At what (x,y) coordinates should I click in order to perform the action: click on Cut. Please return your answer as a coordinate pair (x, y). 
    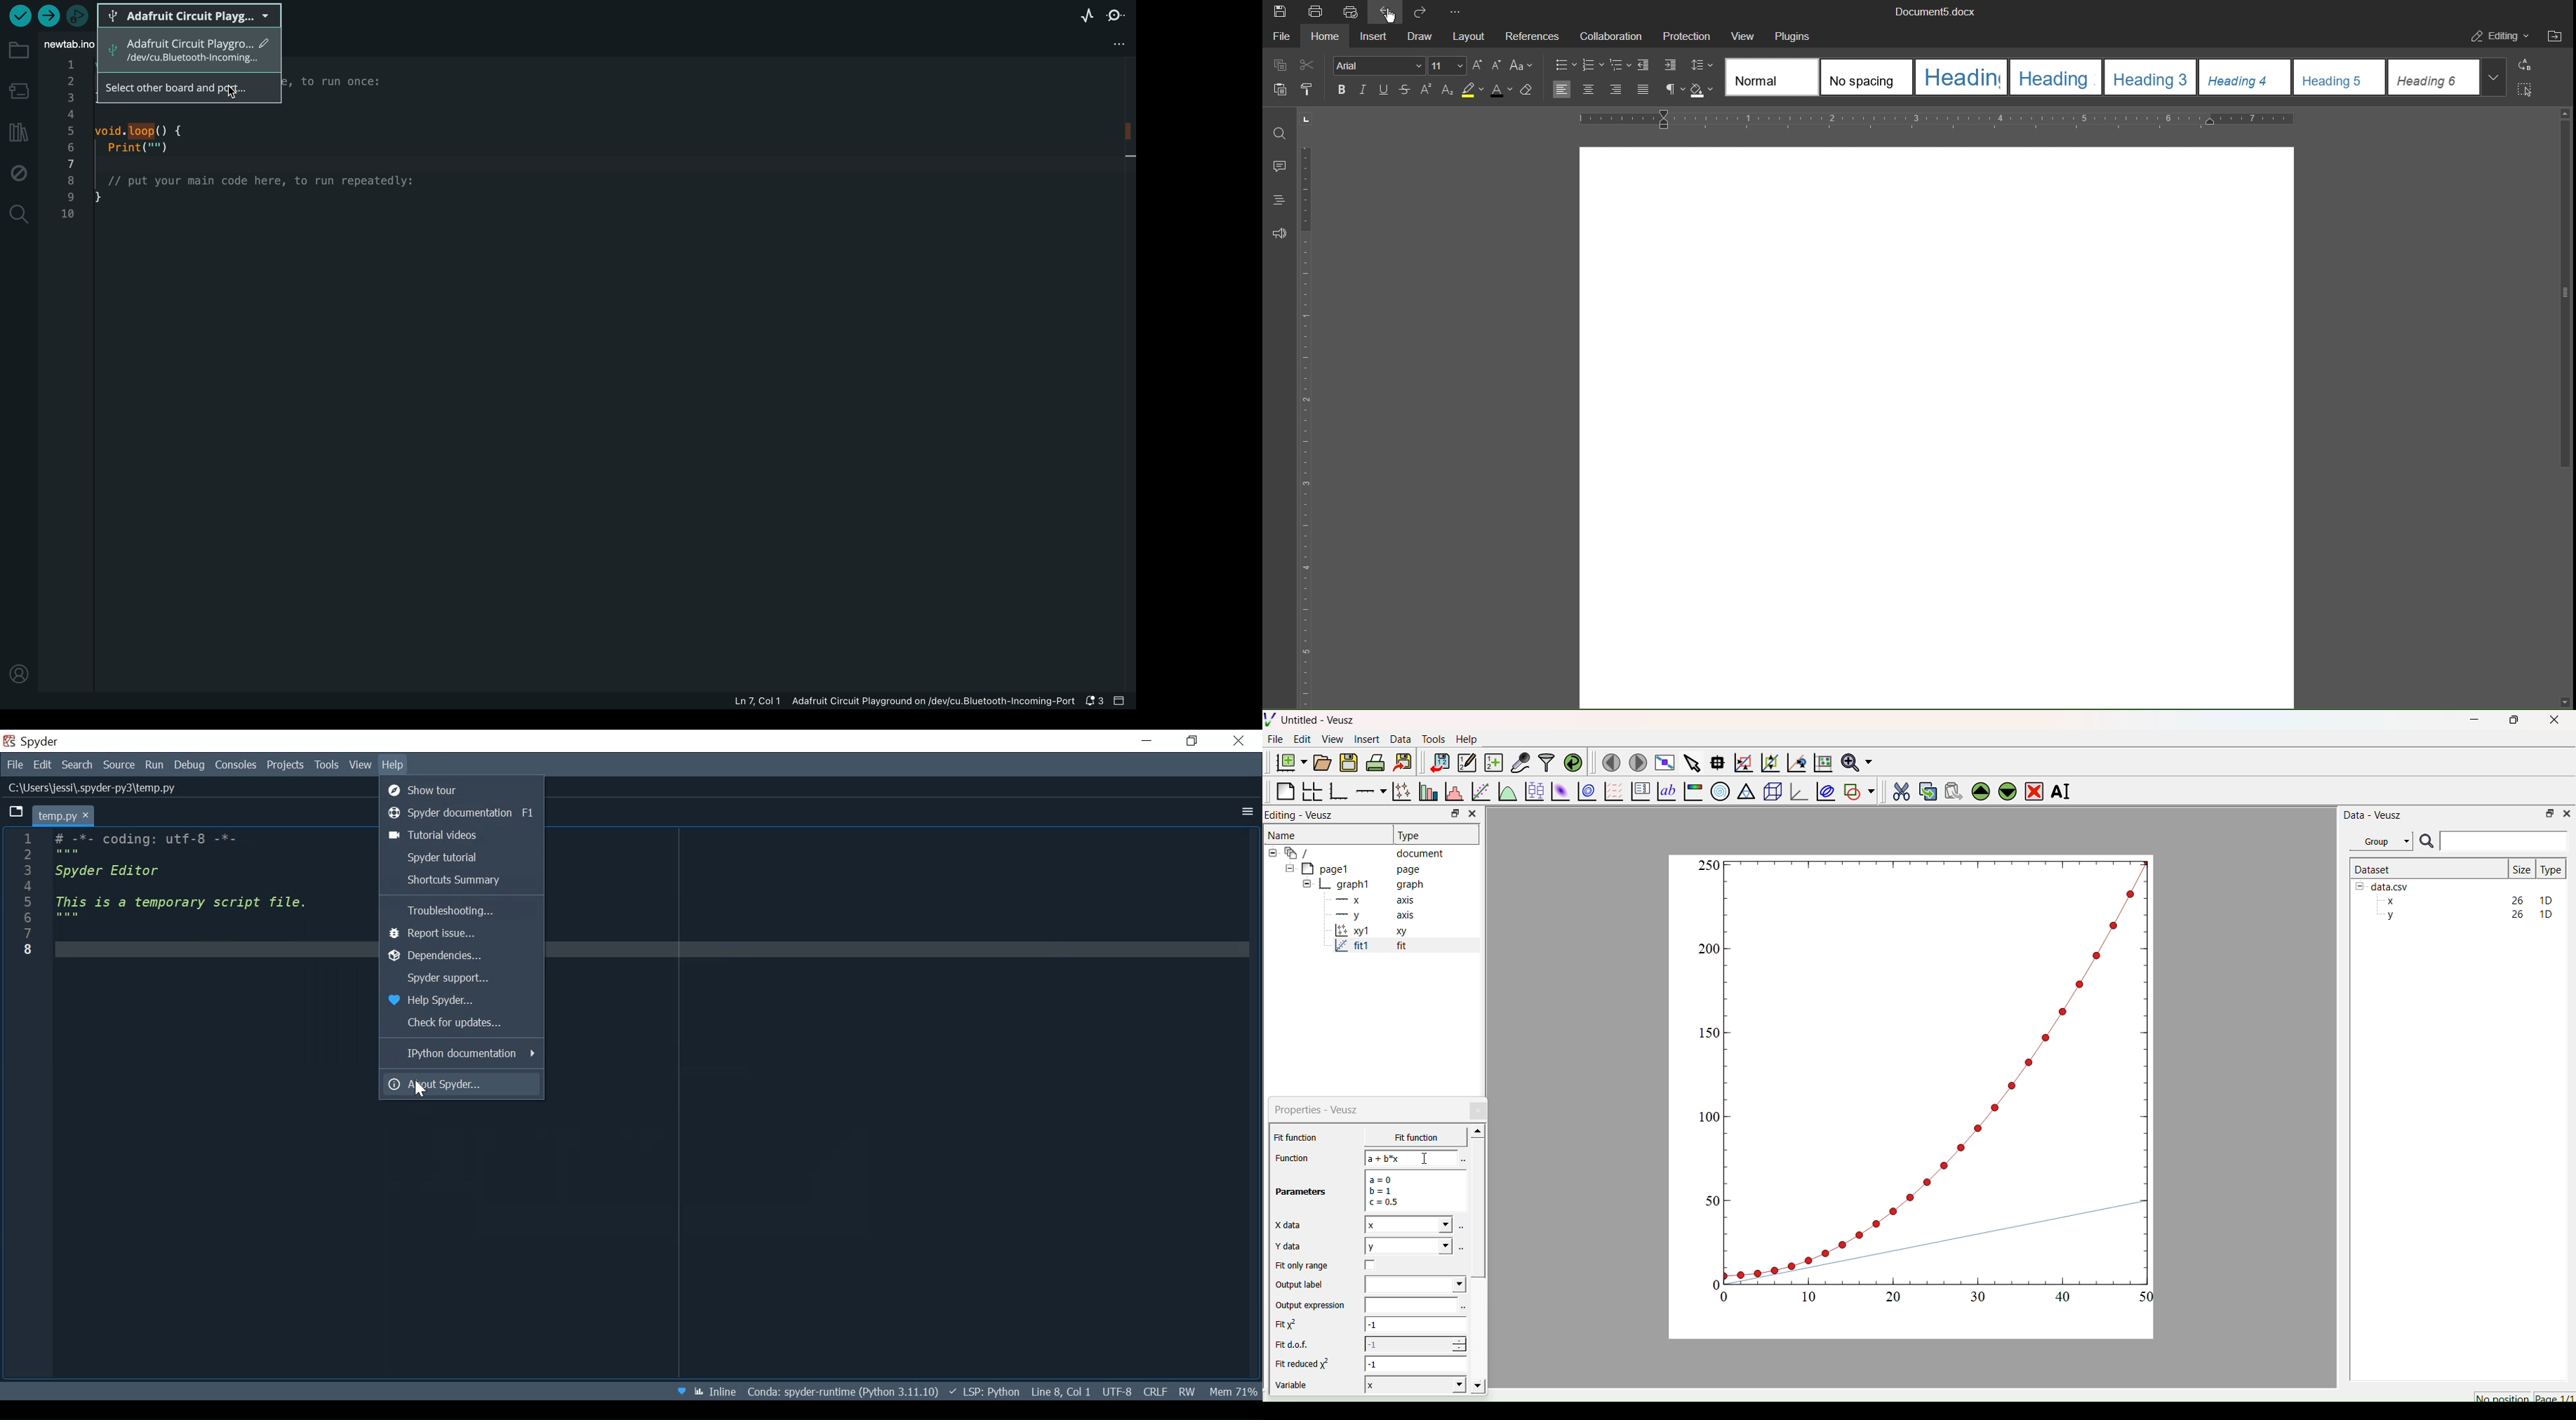
    Looking at the image, I should click on (1897, 789).